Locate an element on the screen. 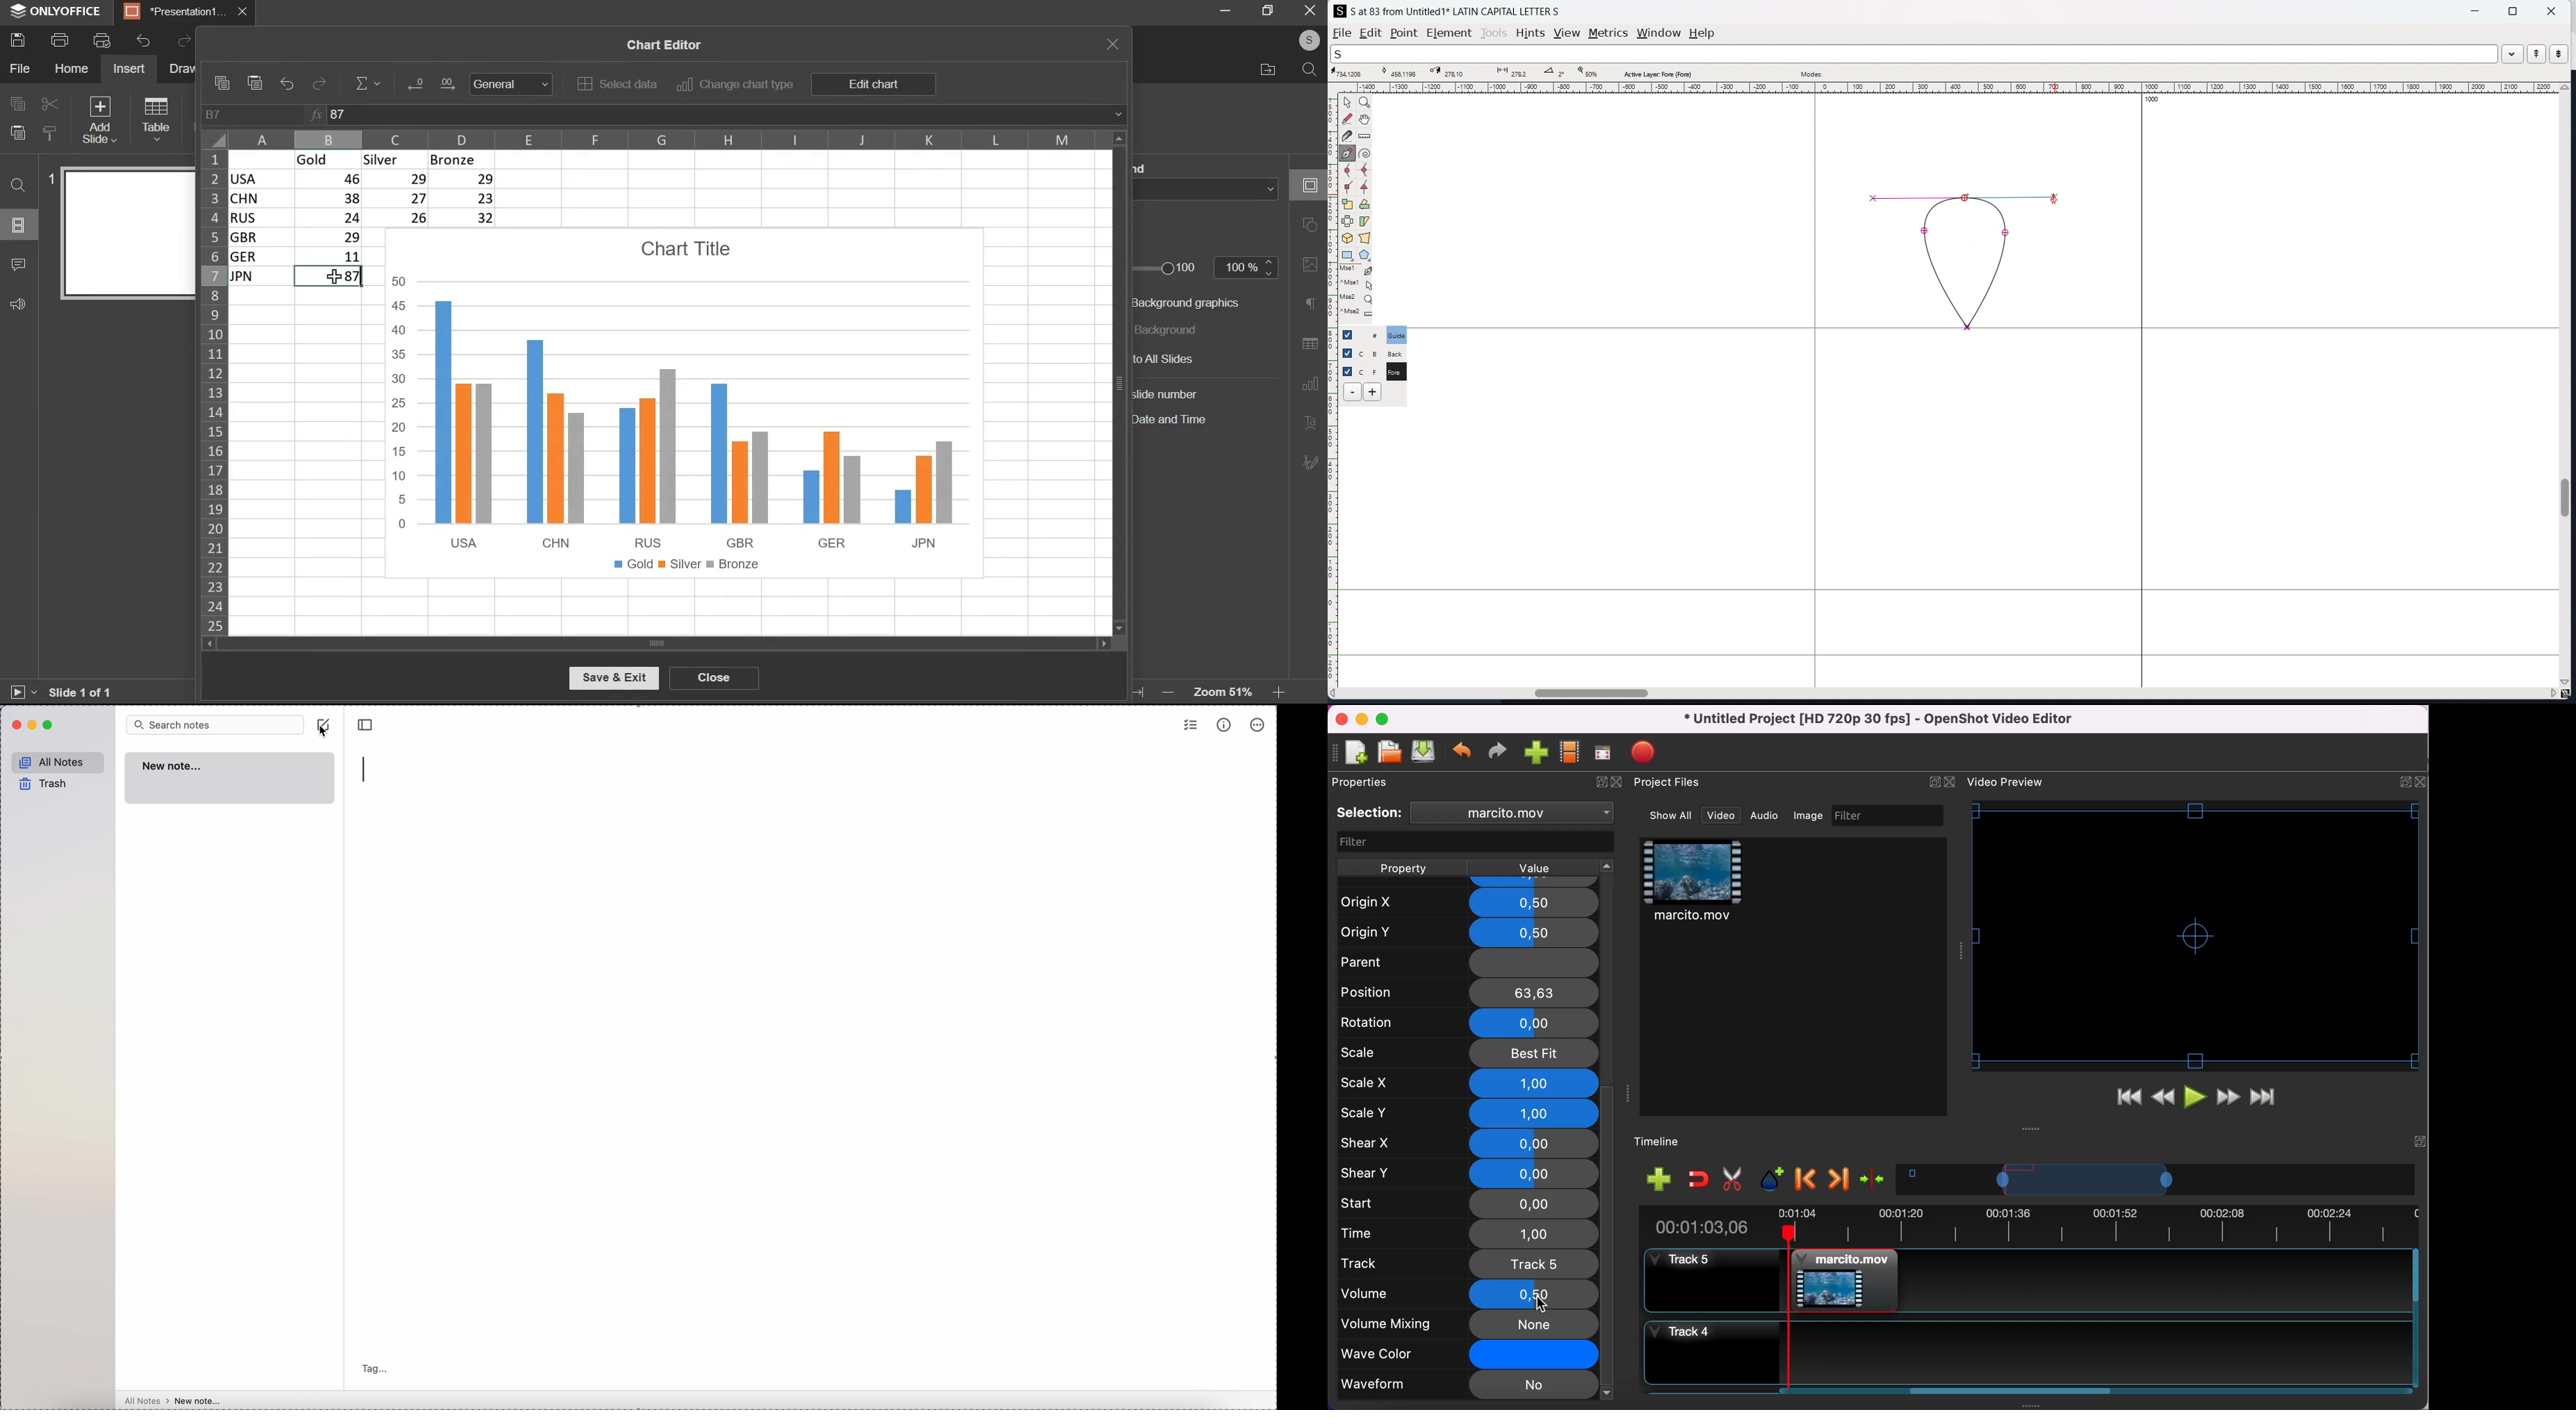 This screenshot has width=2576, height=1428. vertical slider is located at coordinates (1119, 382).